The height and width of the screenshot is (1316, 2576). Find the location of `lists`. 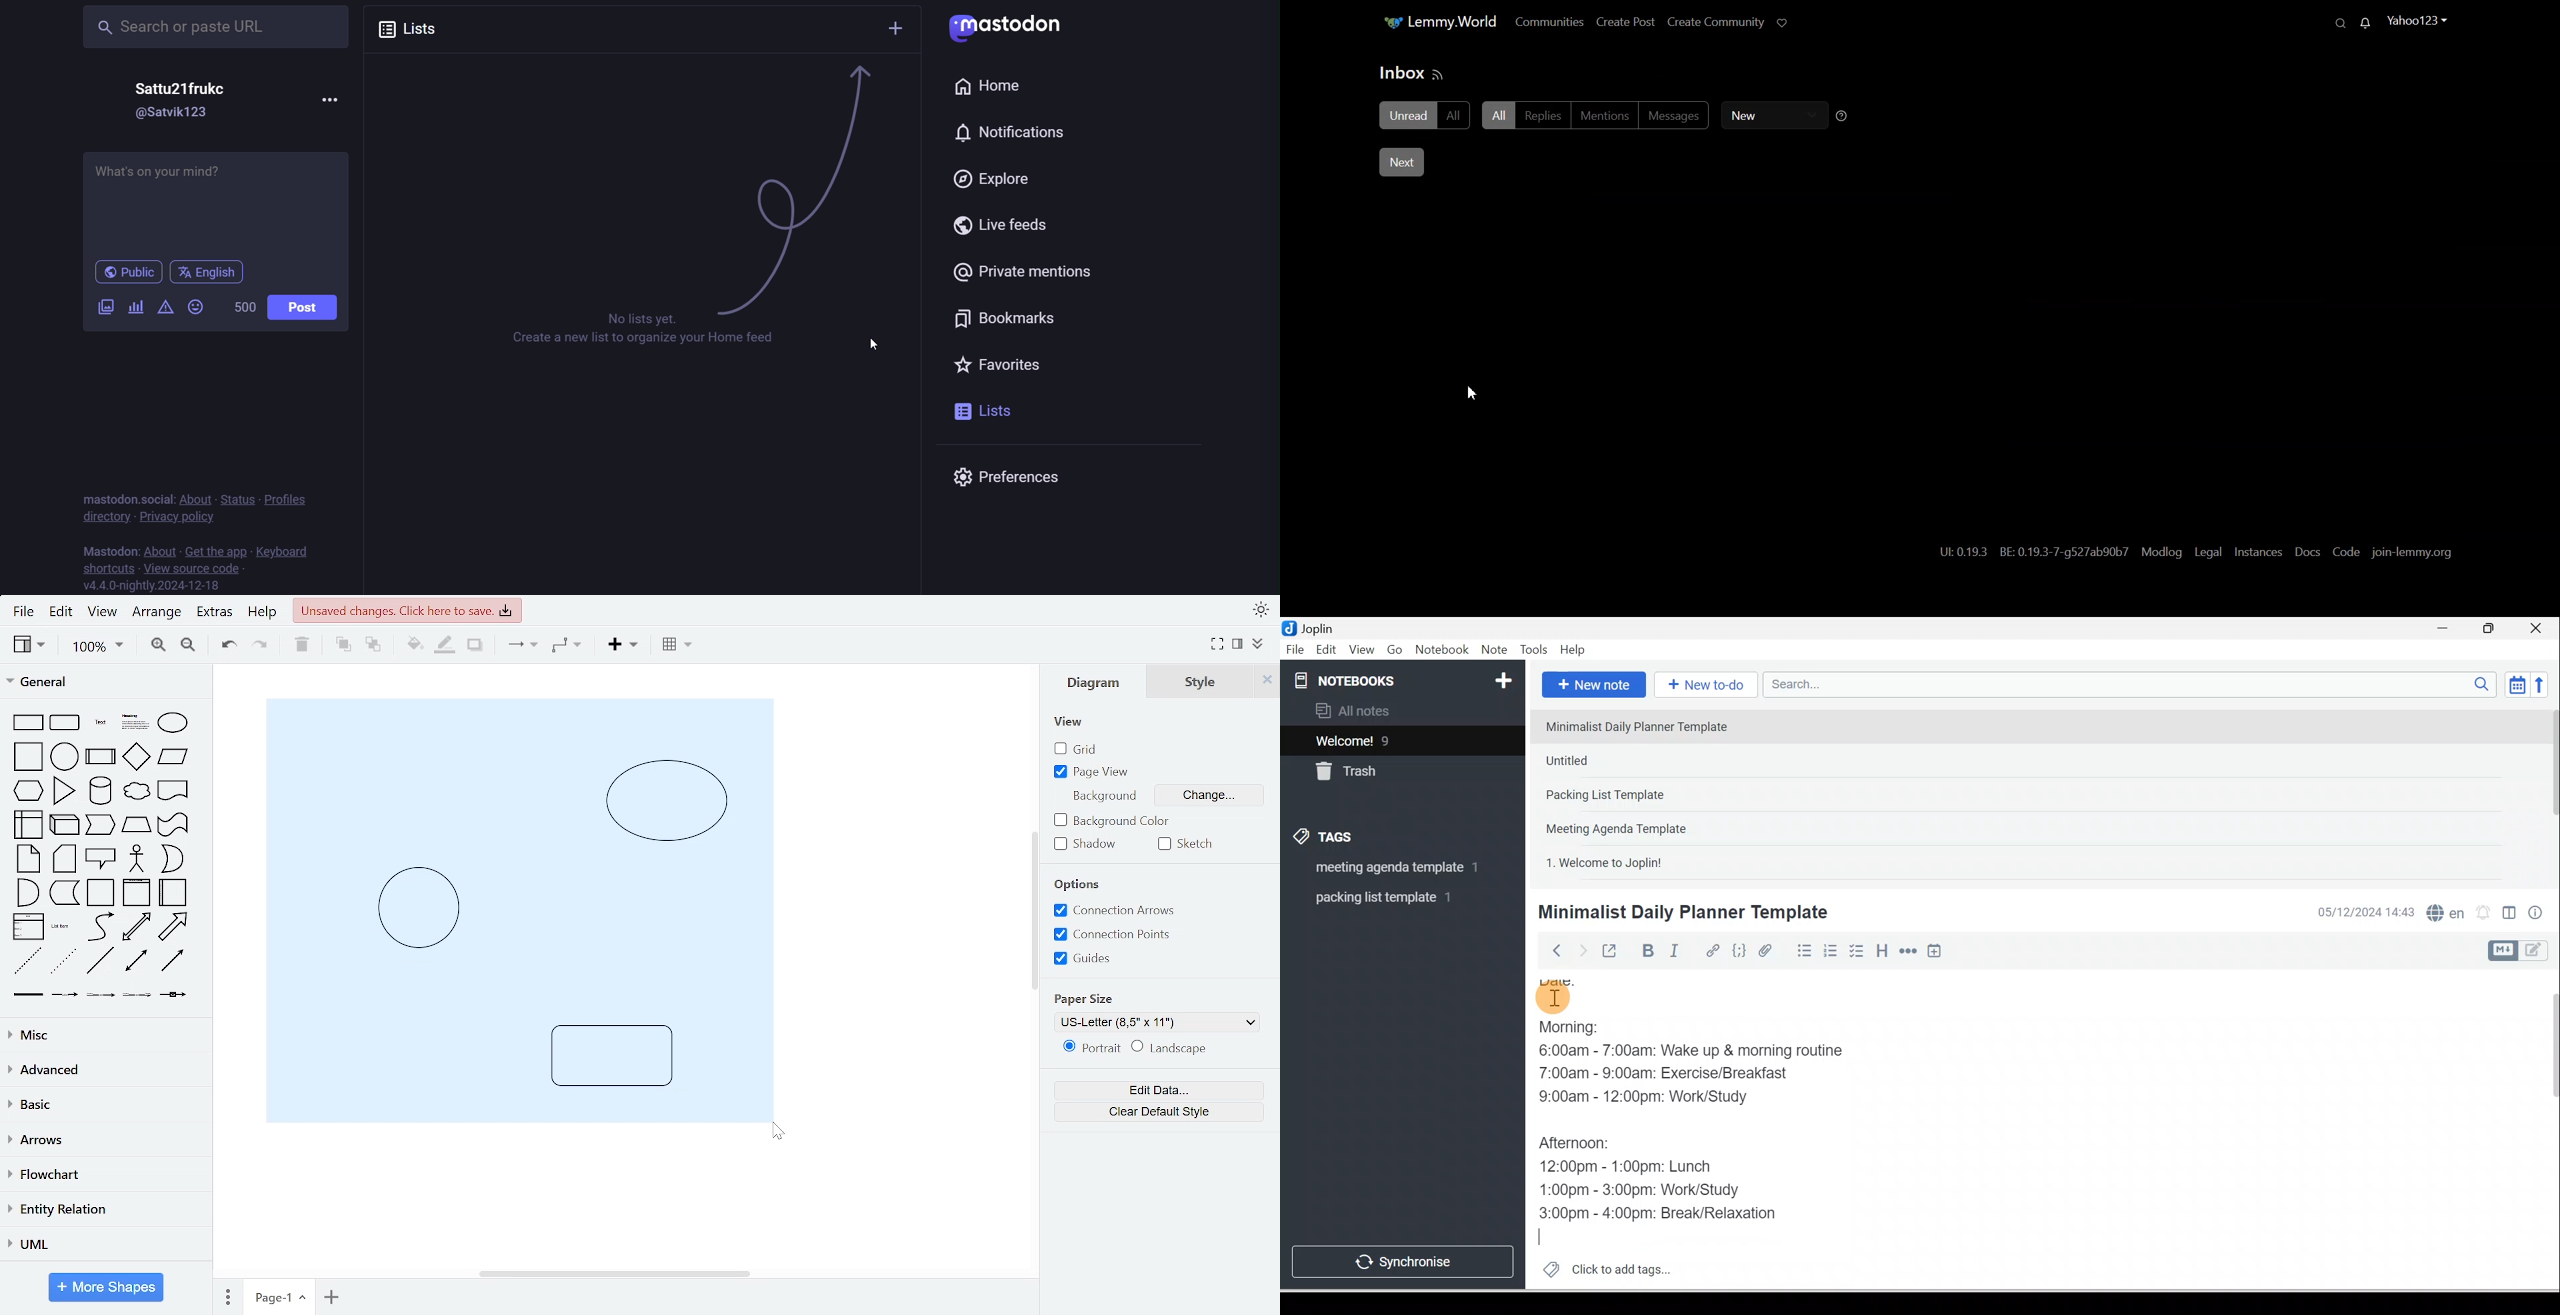

lists is located at coordinates (984, 411).